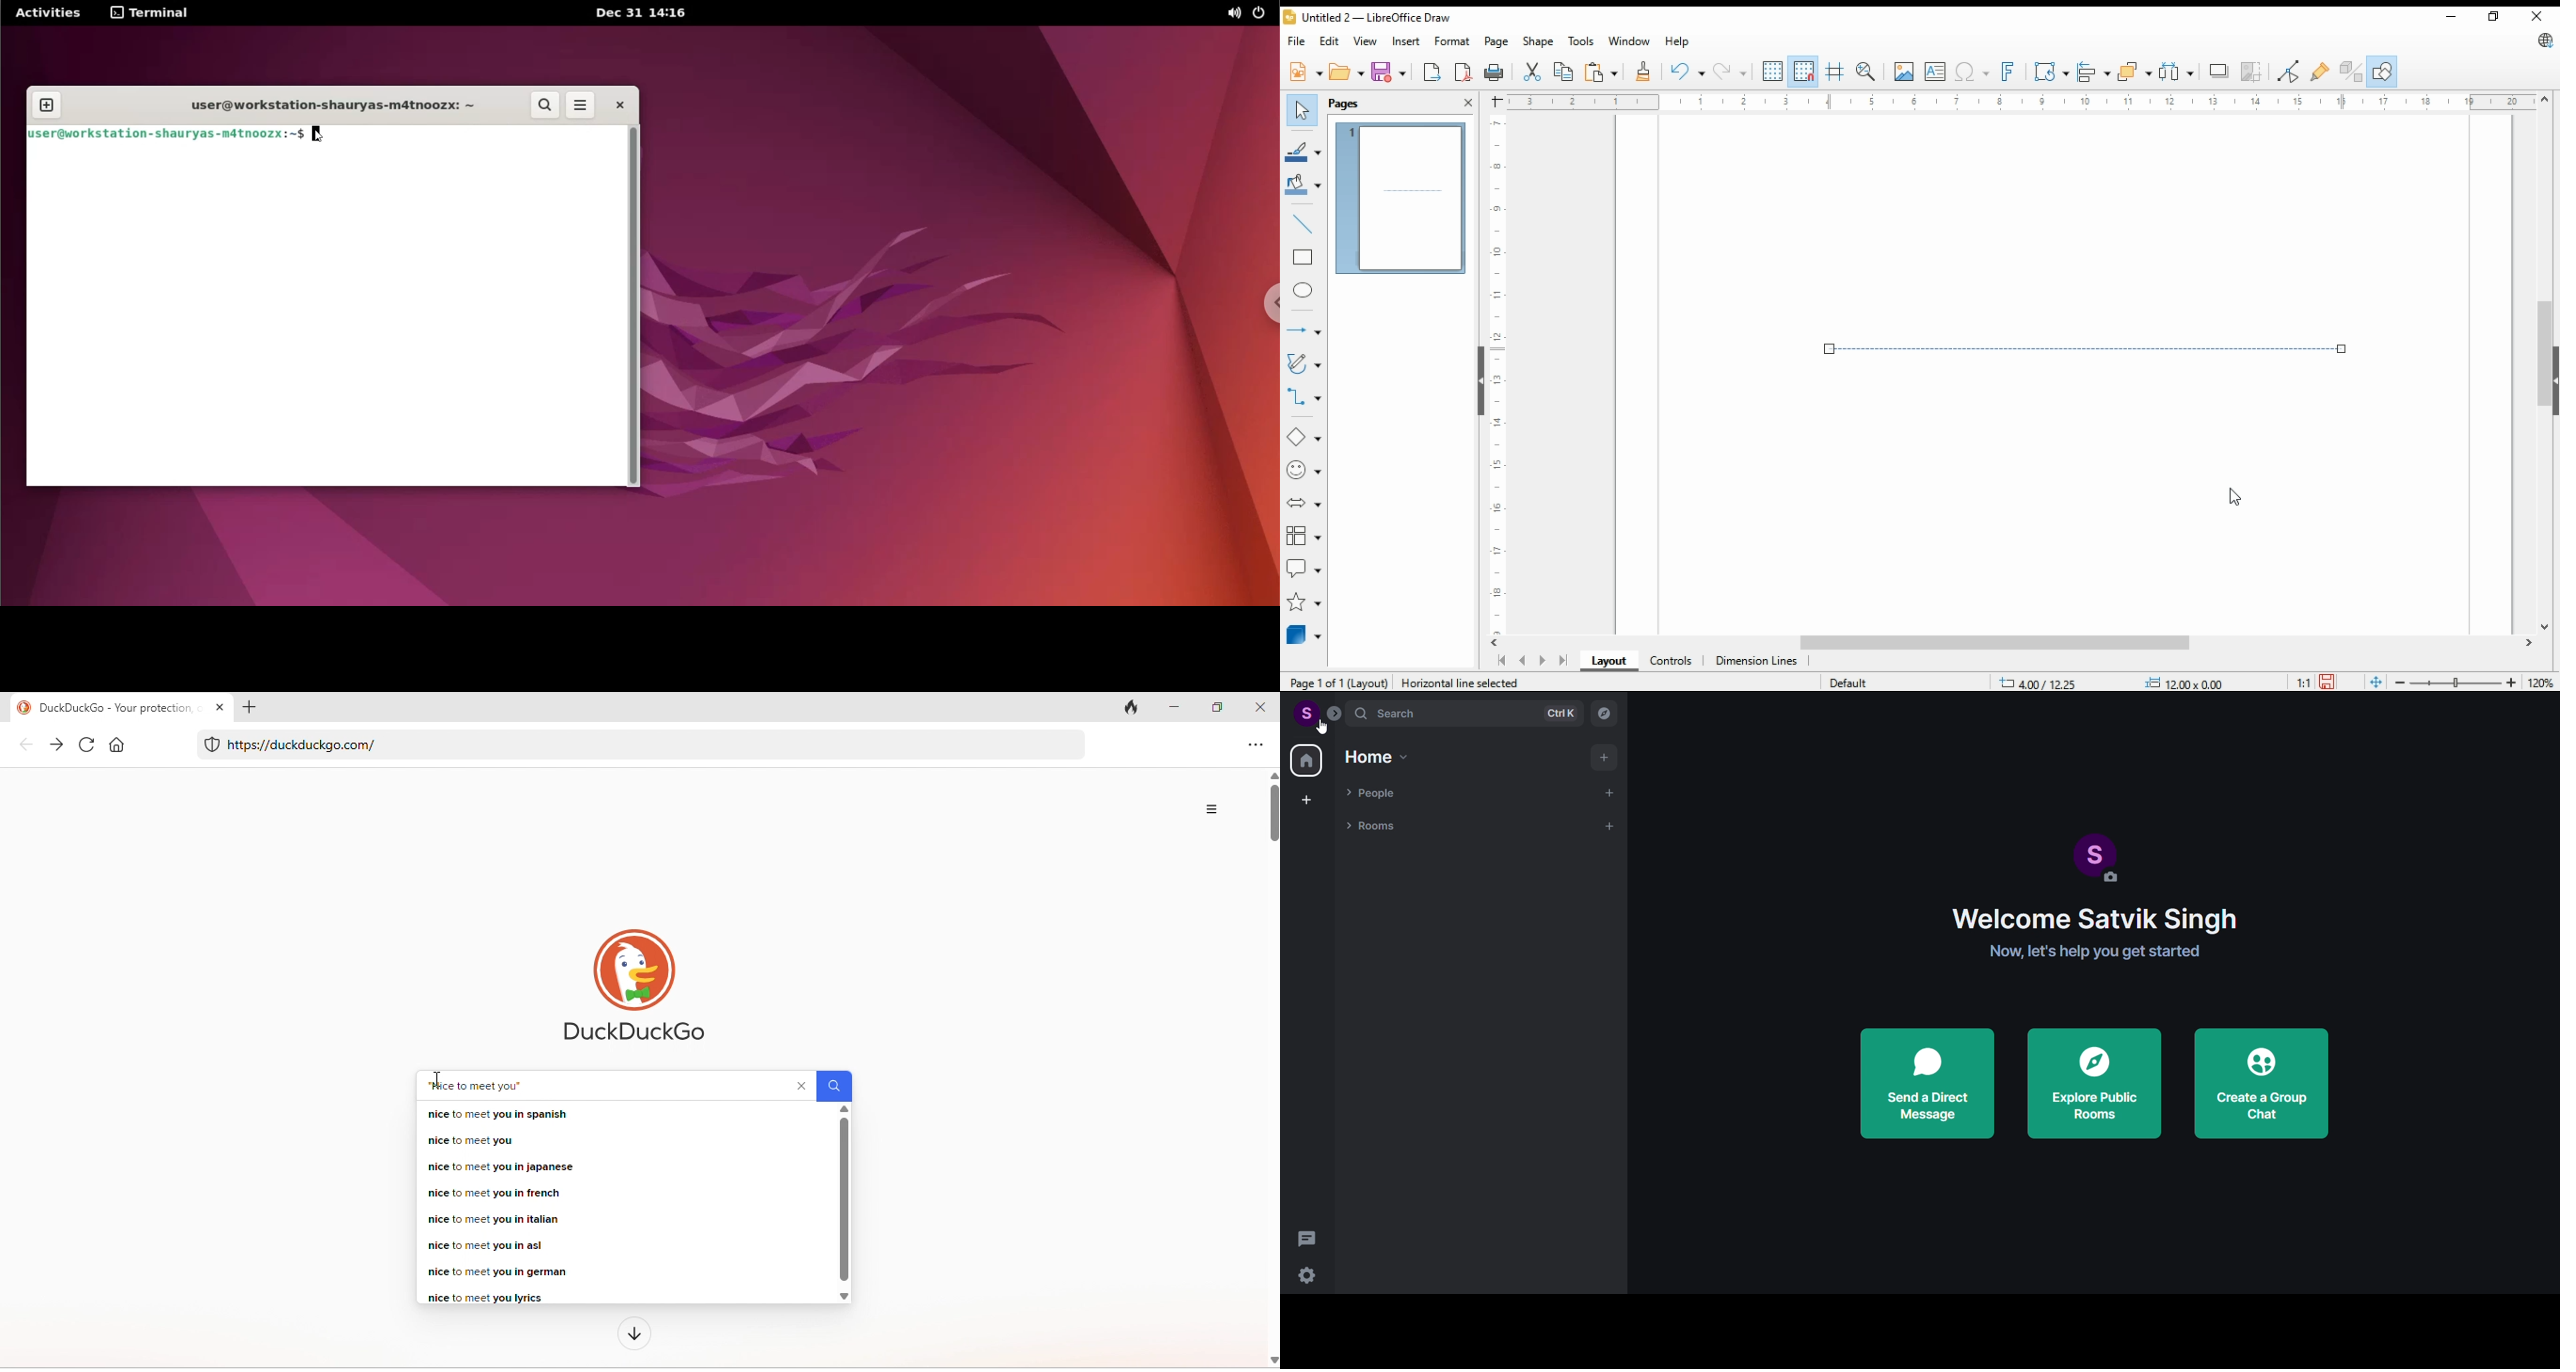 The width and height of the screenshot is (2576, 1372). What do you see at coordinates (1677, 41) in the screenshot?
I see `help` at bounding box center [1677, 41].